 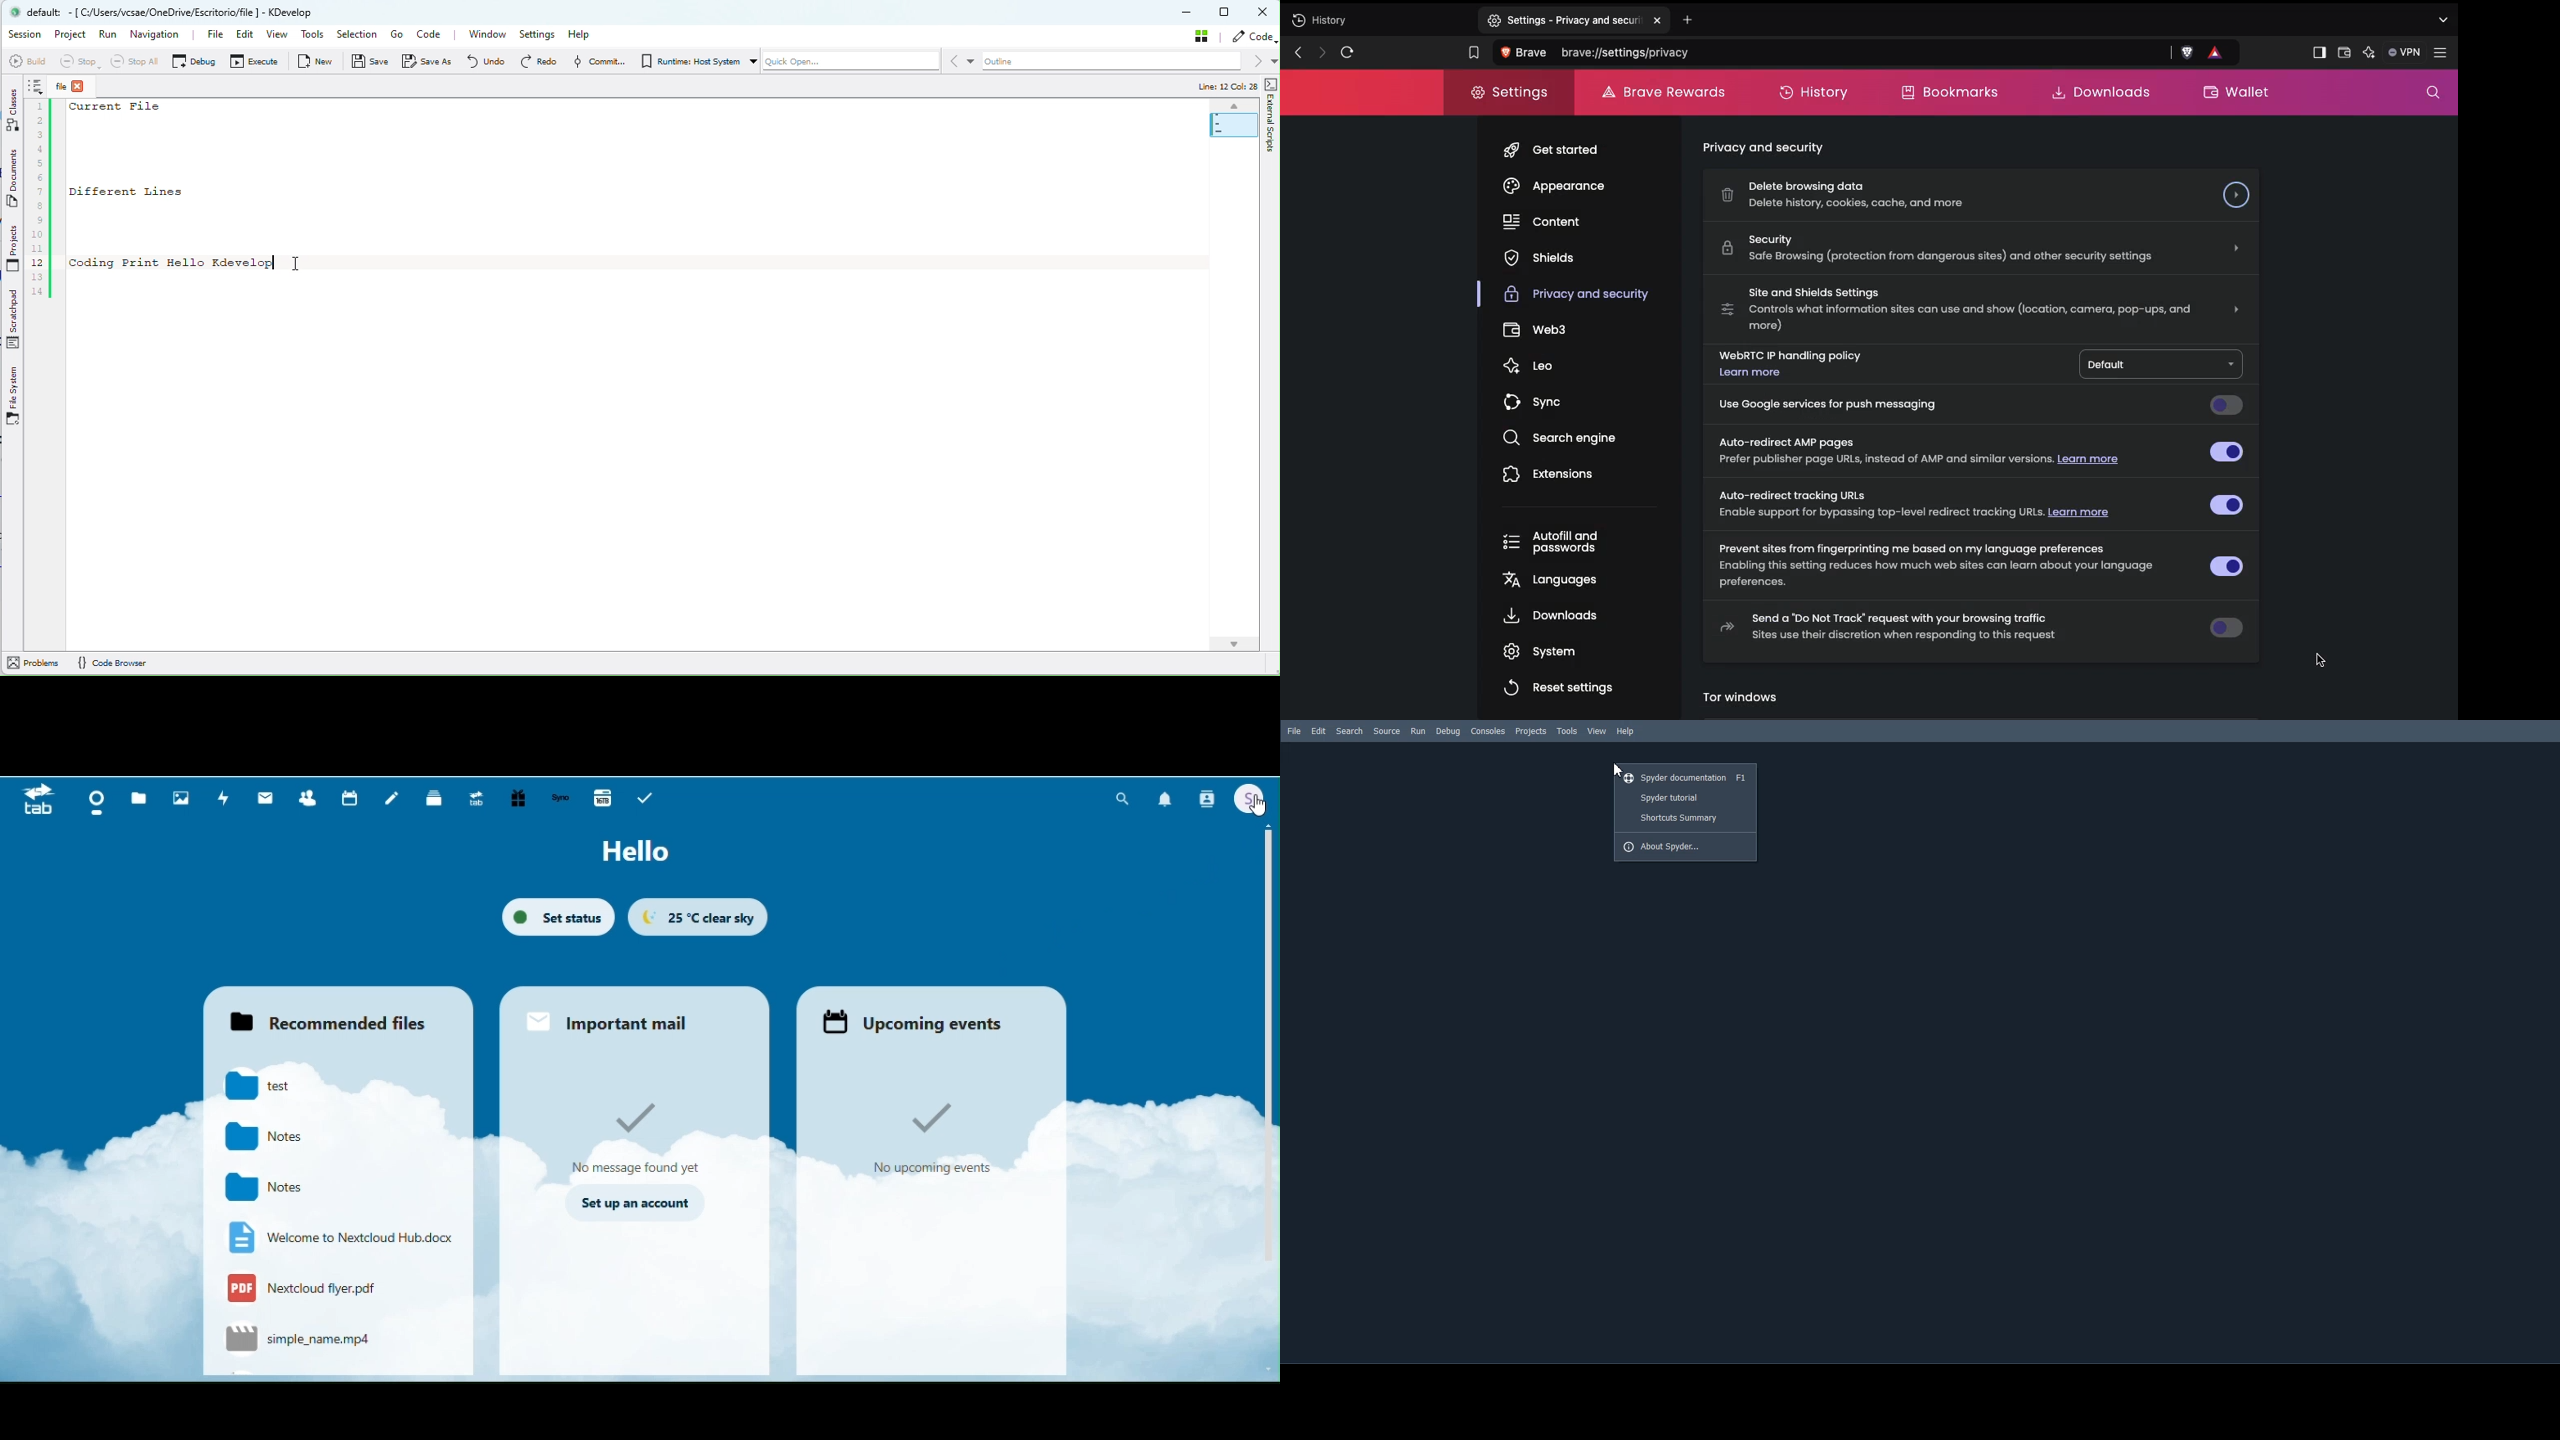 I want to click on Scratchpad, so click(x=15, y=321).